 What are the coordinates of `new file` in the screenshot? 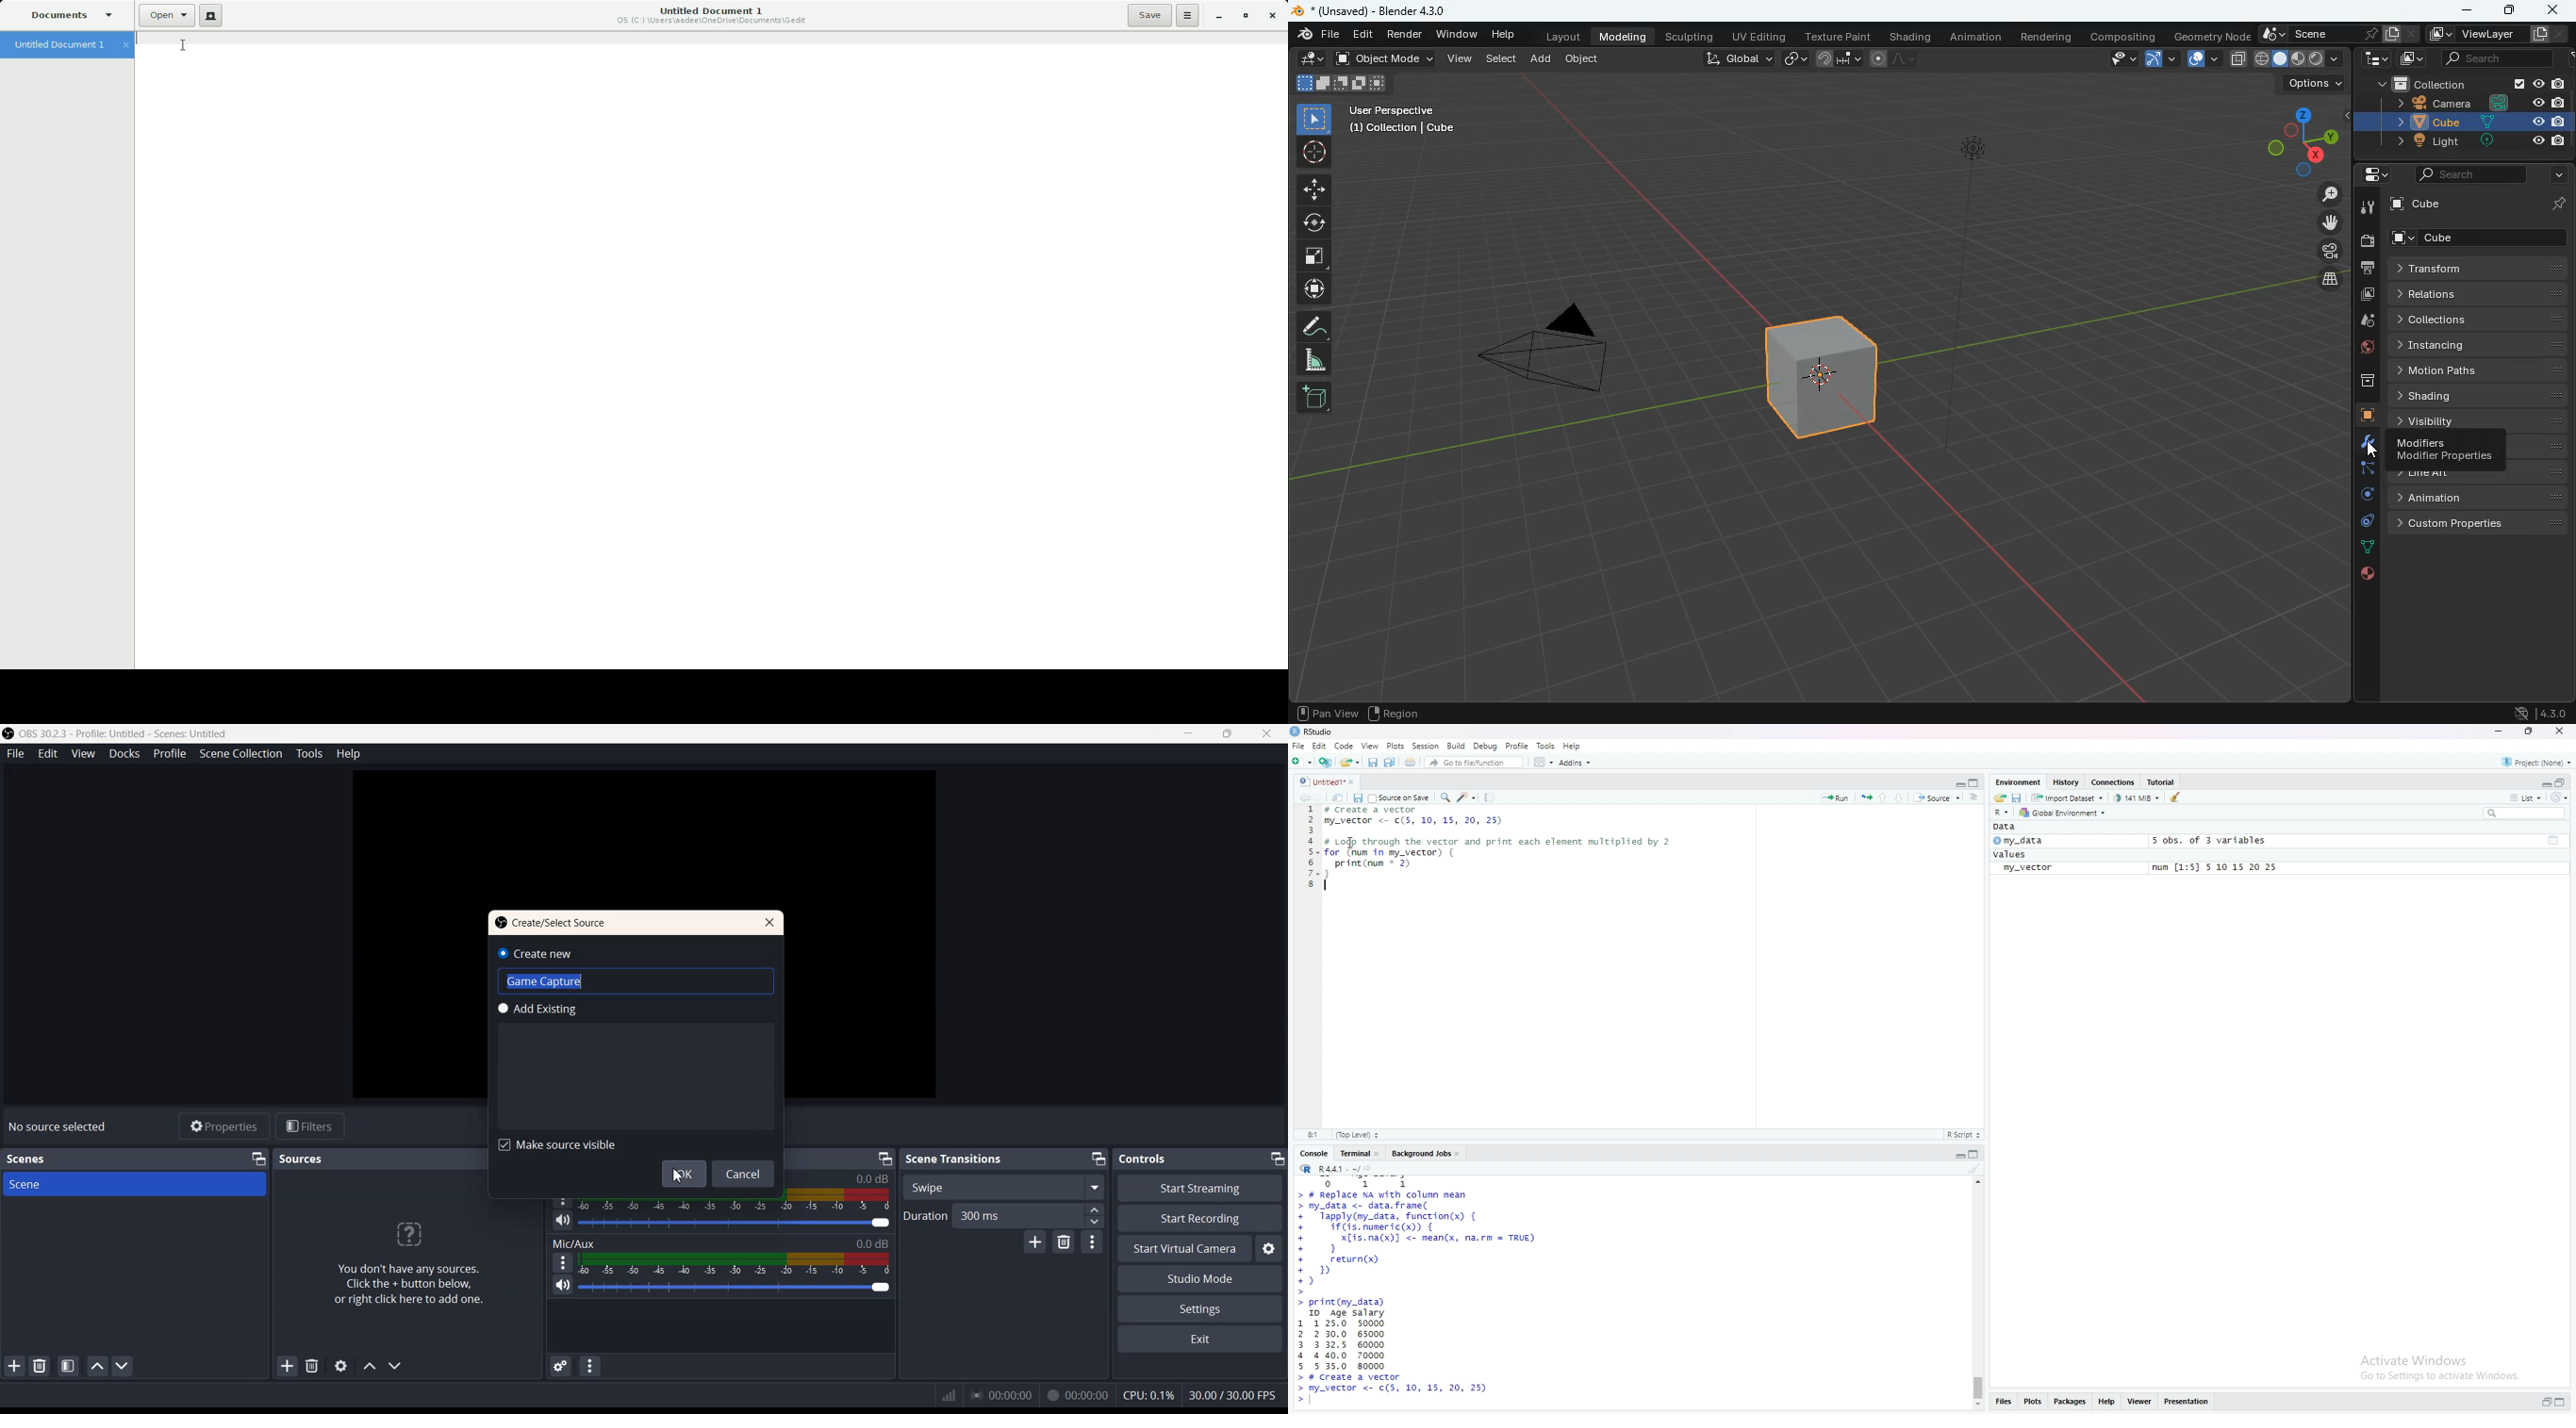 It's located at (1301, 763).